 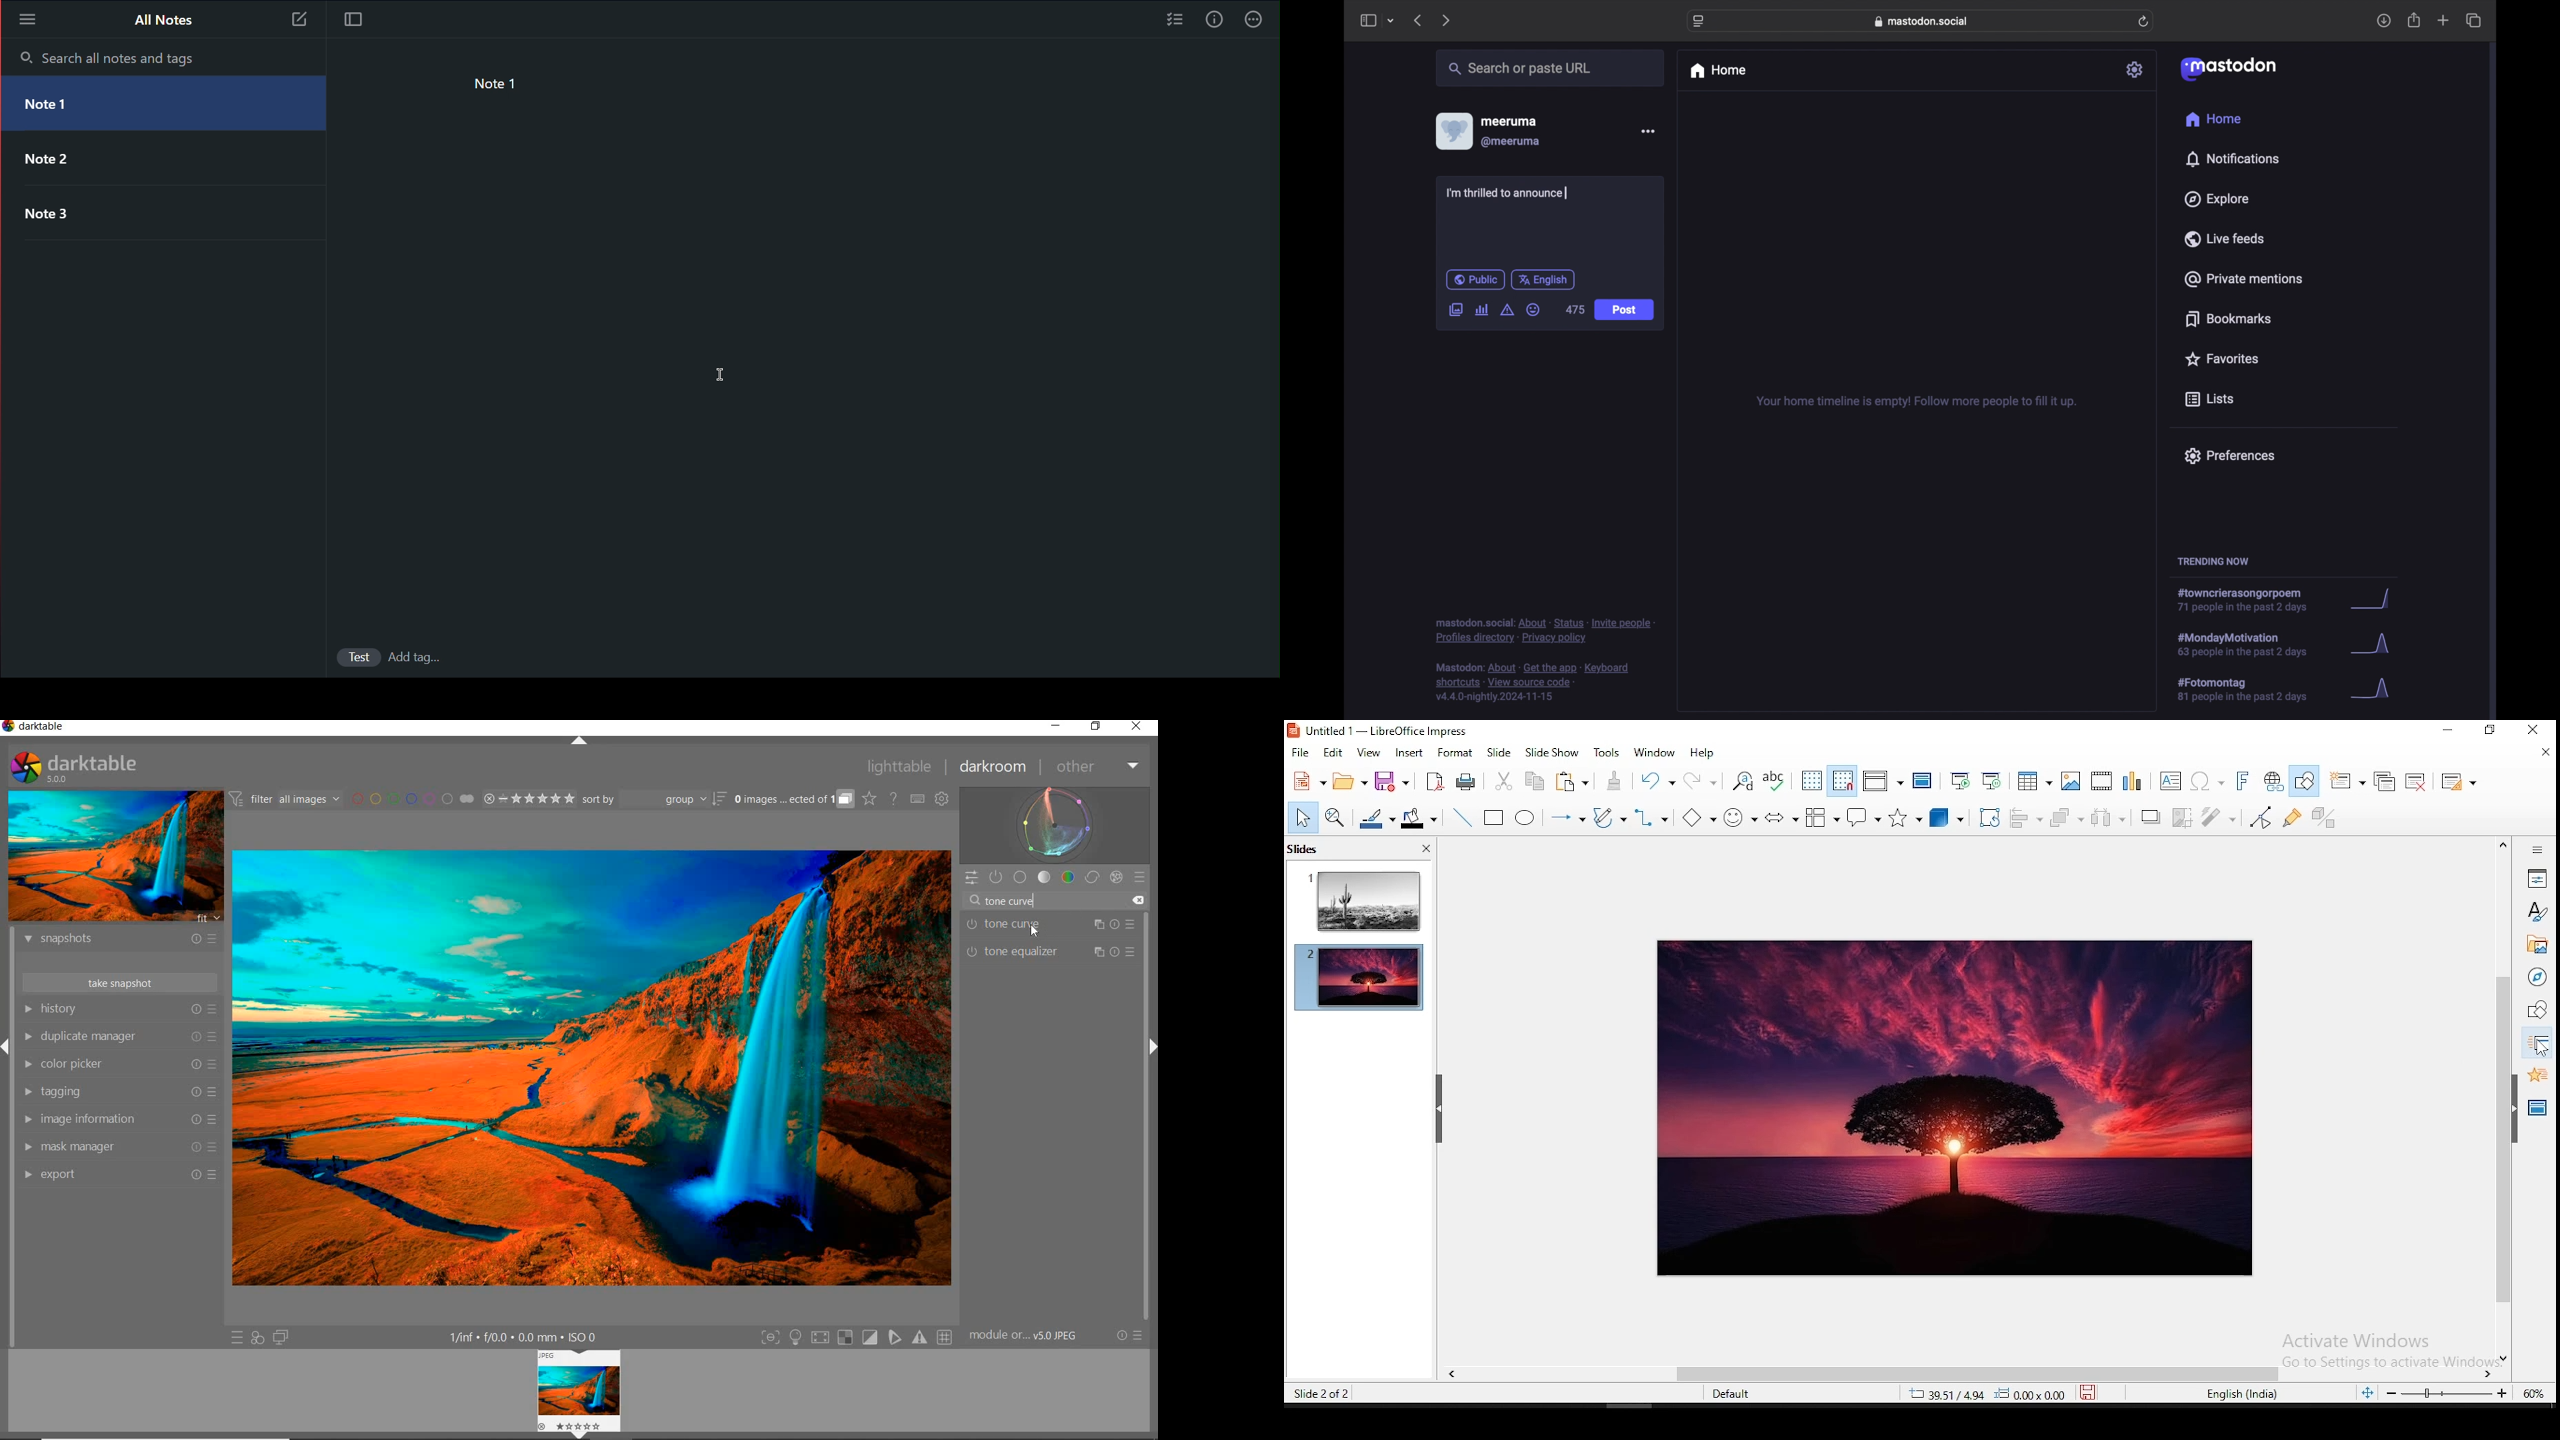 I want to click on mask manager, so click(x=121, y=1148).